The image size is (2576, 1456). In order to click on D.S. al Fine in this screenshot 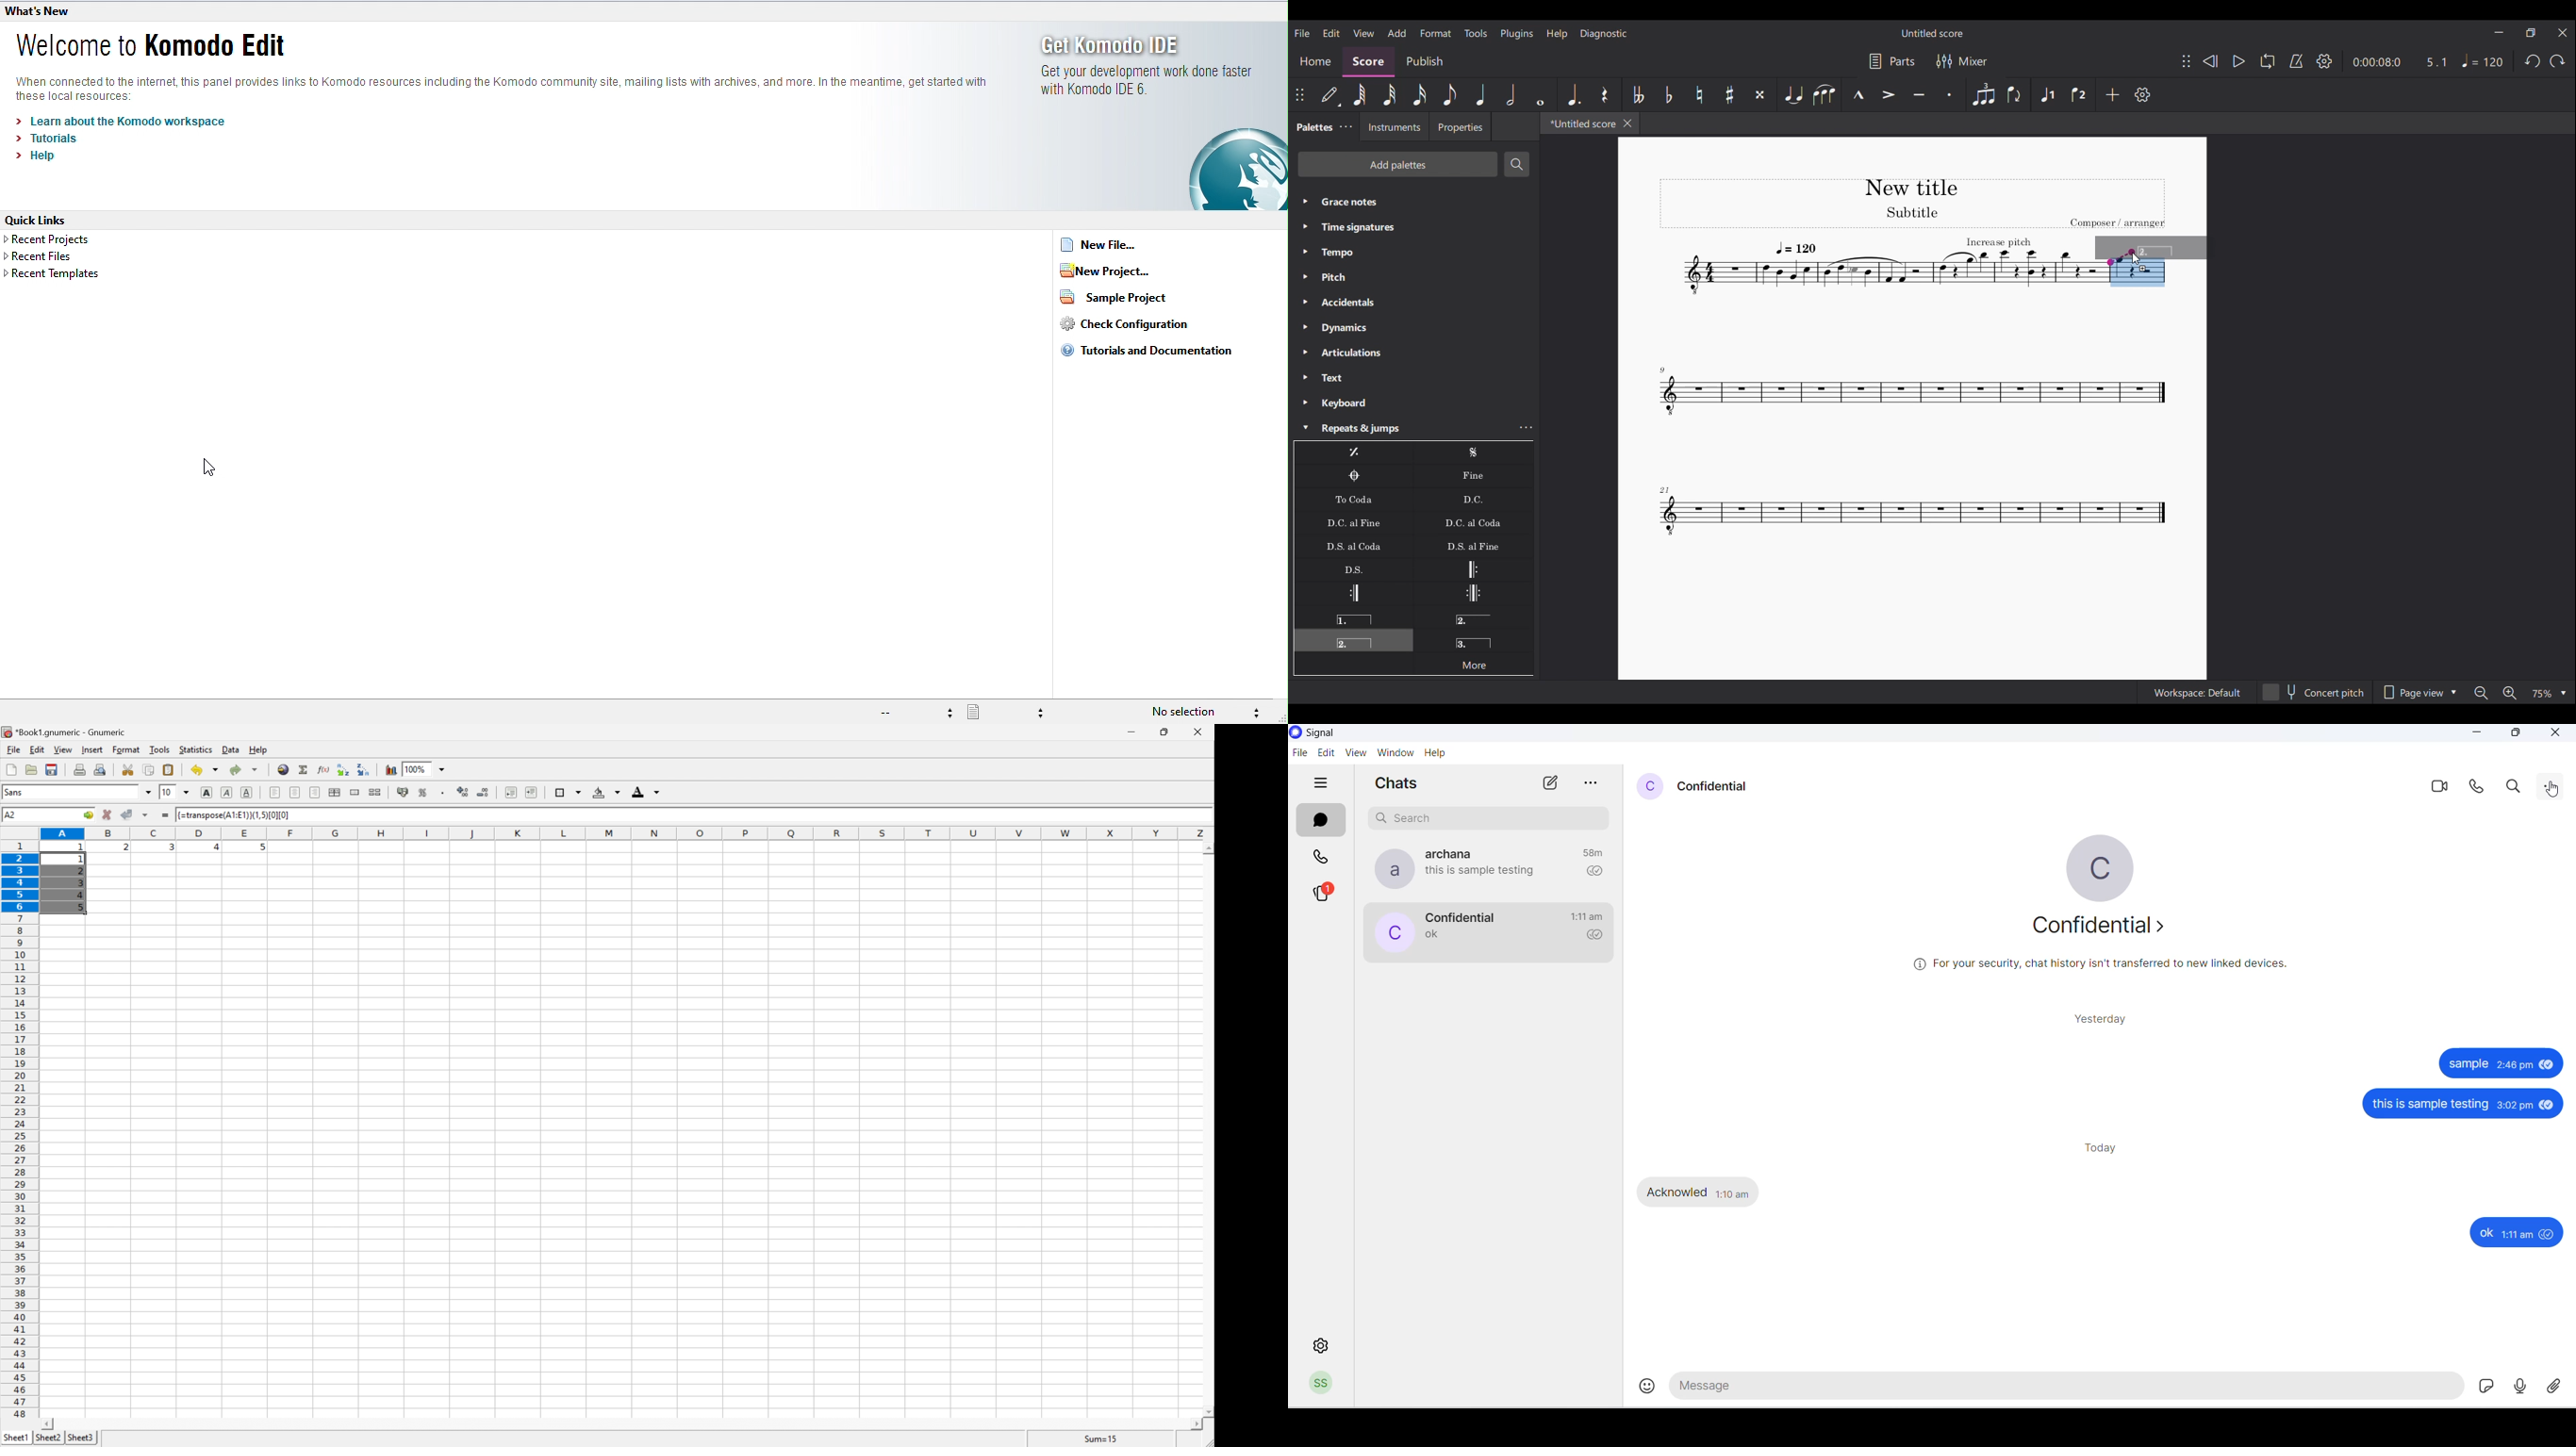, I will do `click(1473, 546)`.